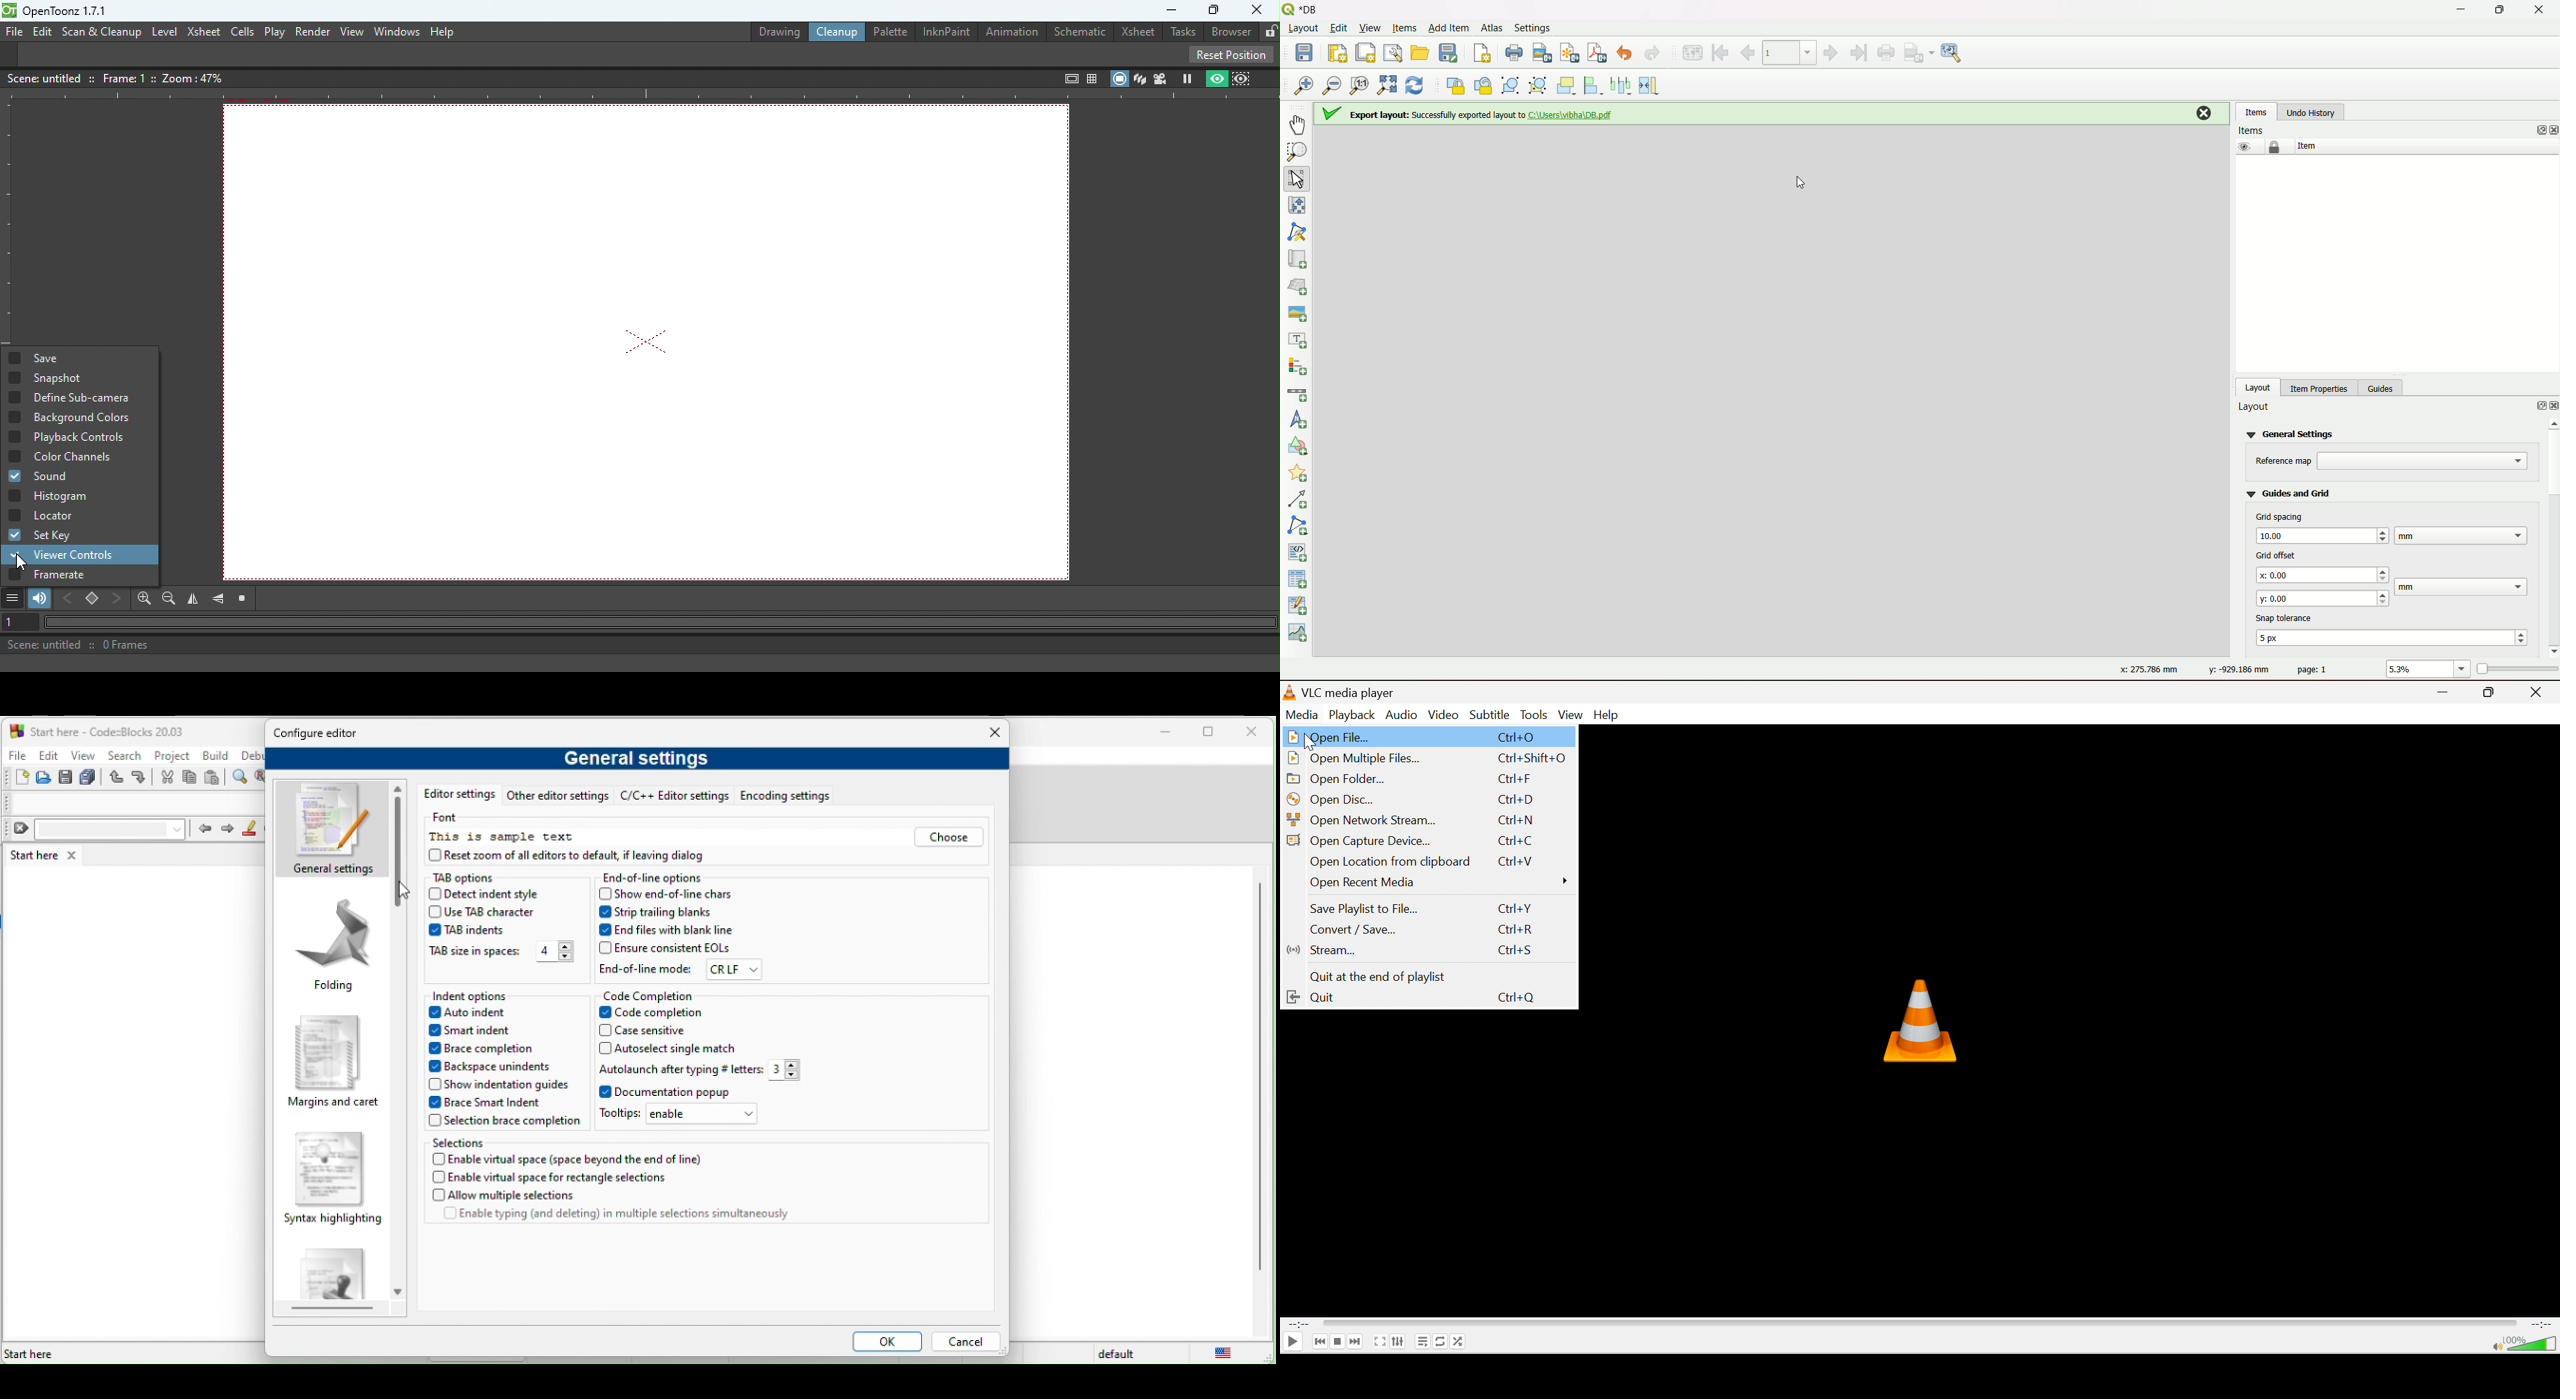 This screenshot has width=2576, height=1400. Describe the element at coordinates (795, 797) in the screenshot. I see `encoding settings` at that location.